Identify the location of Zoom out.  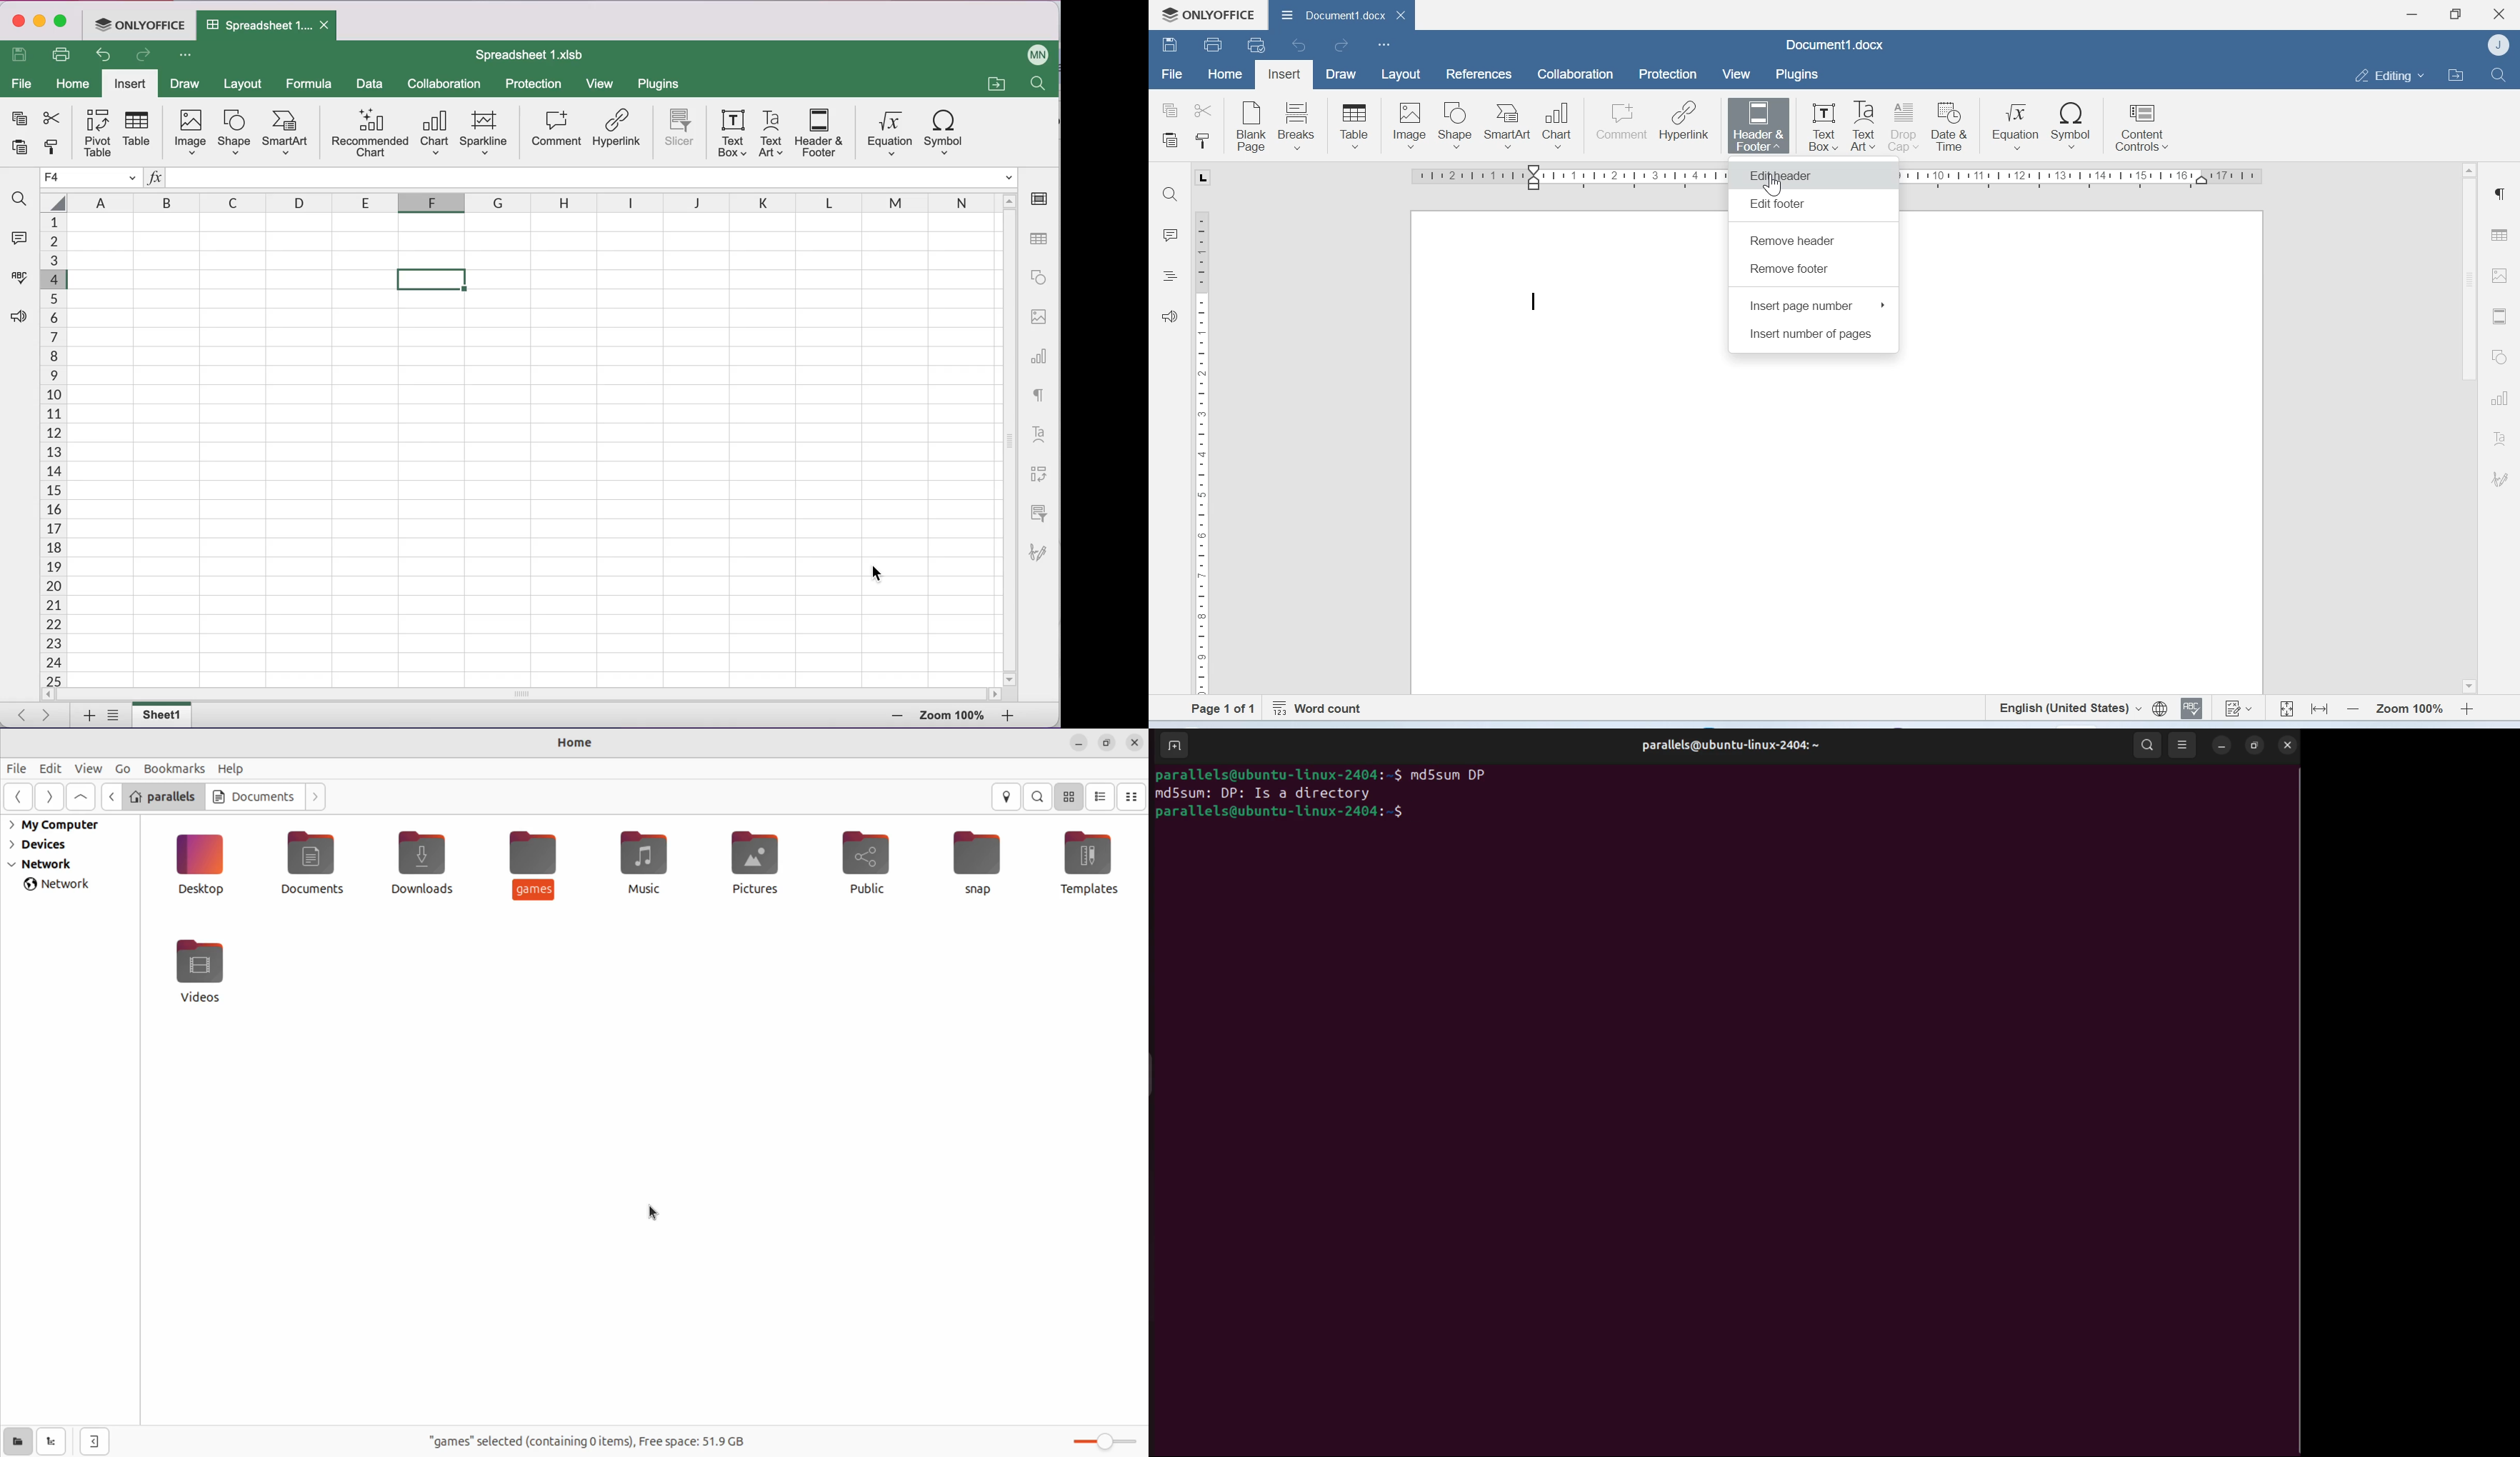
(2352, 708).